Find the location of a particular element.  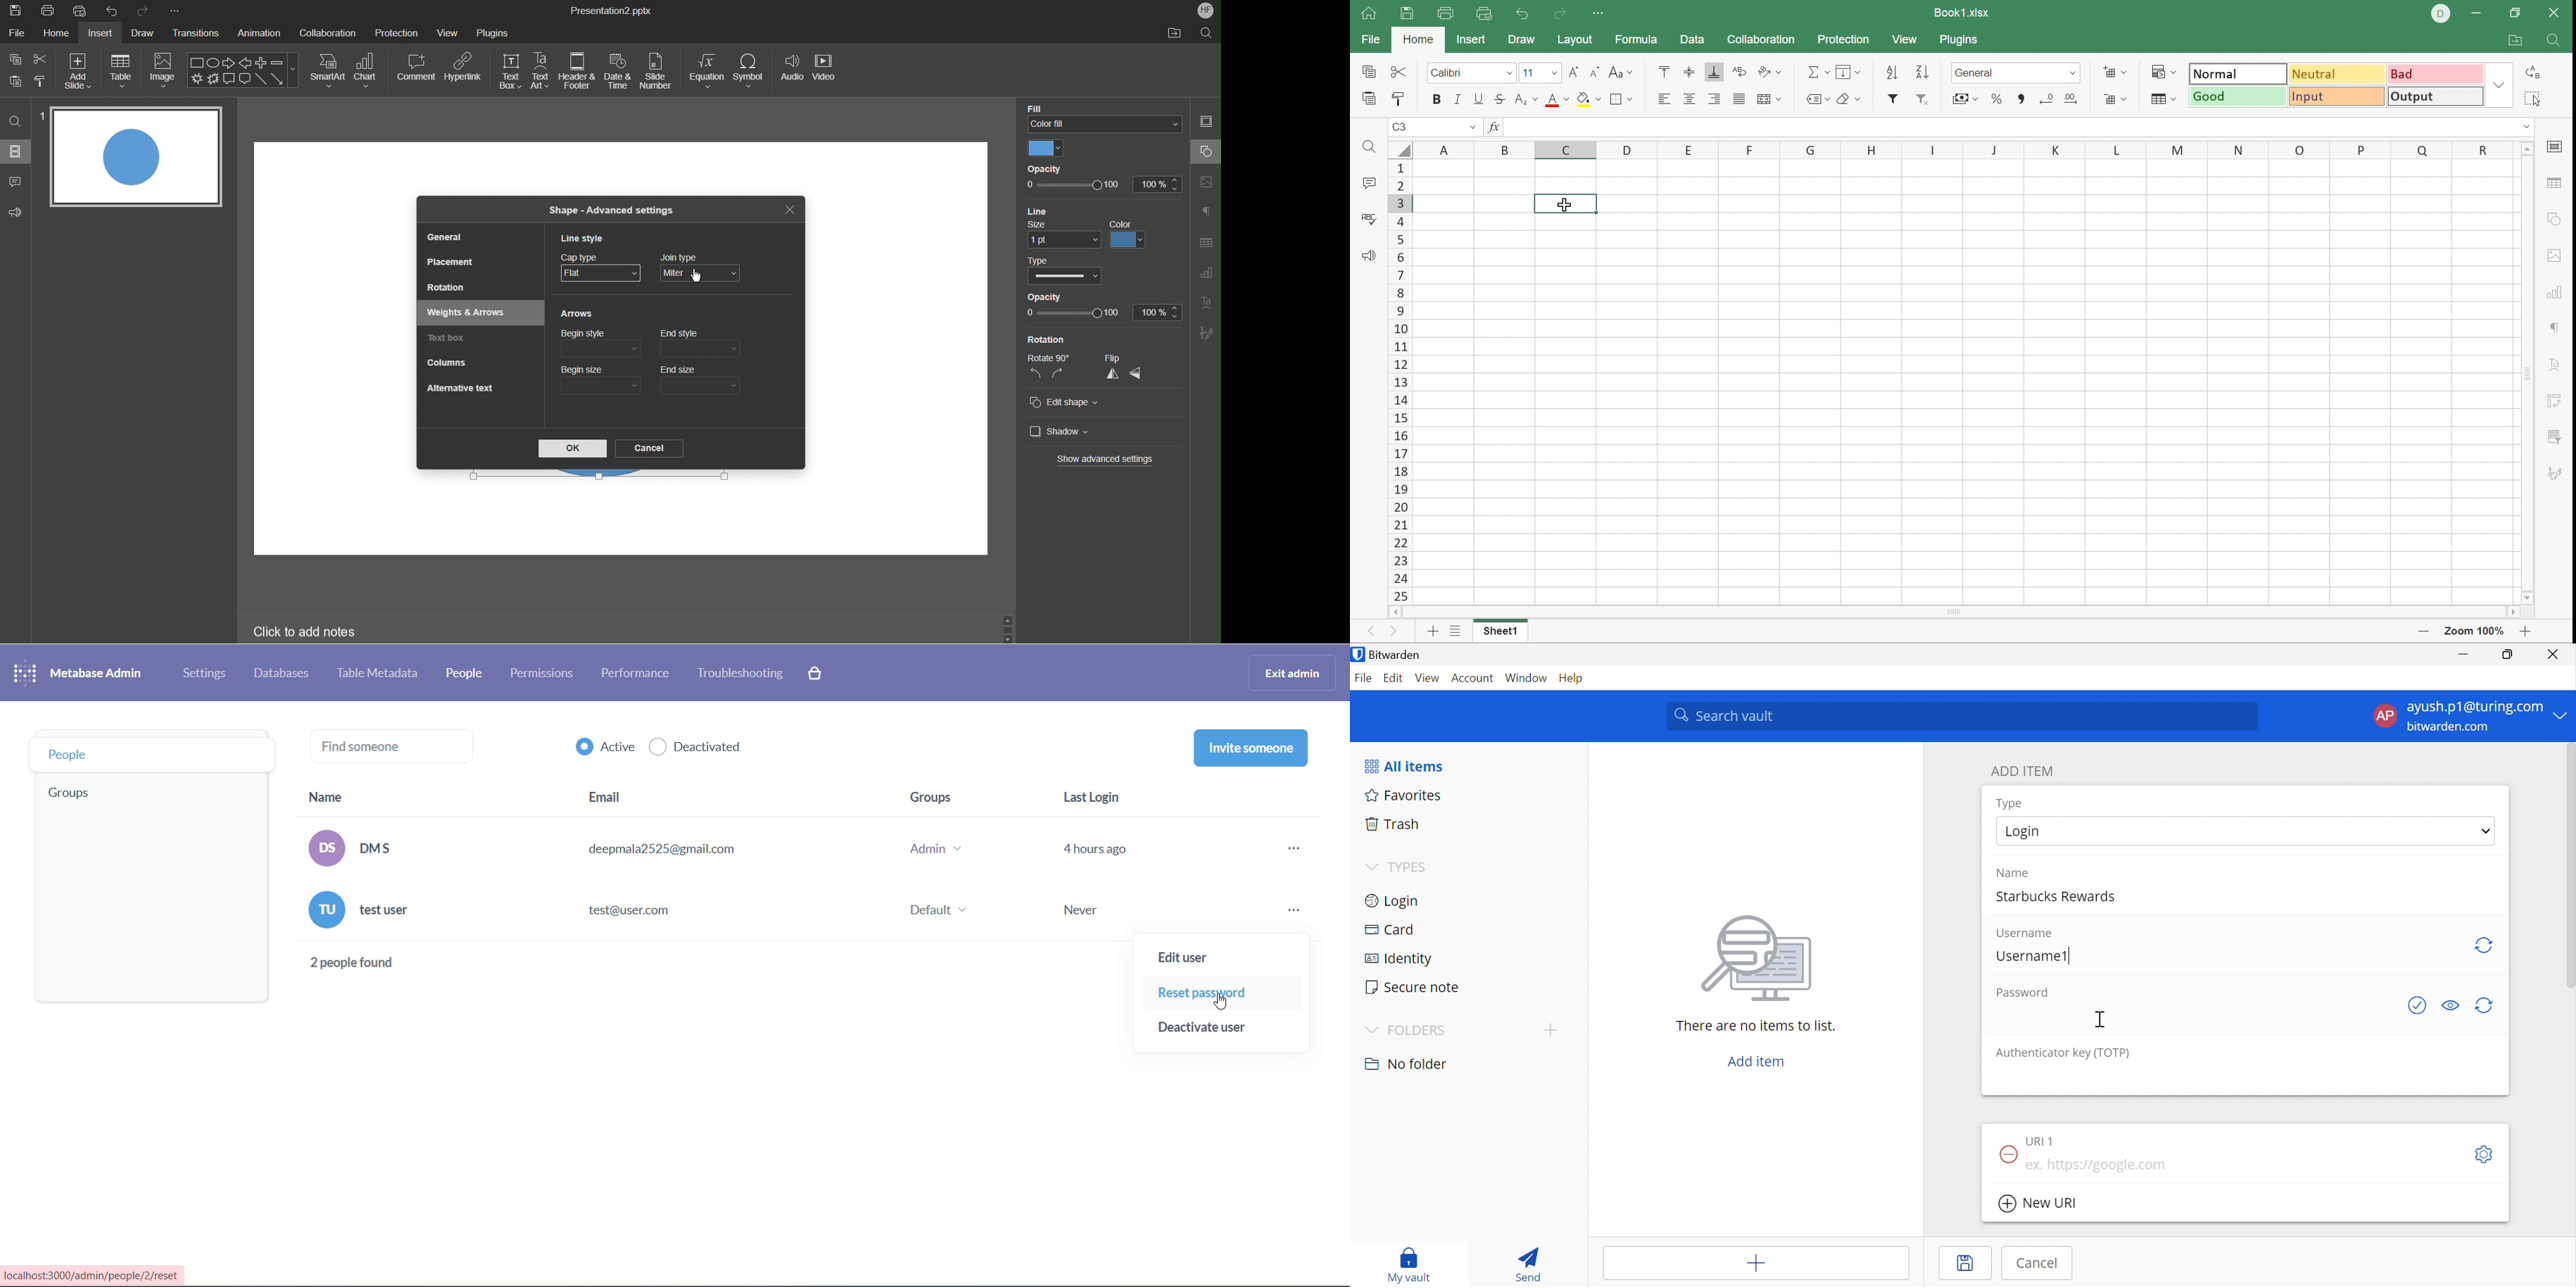

Font color is located at coordinates (1557, 100).